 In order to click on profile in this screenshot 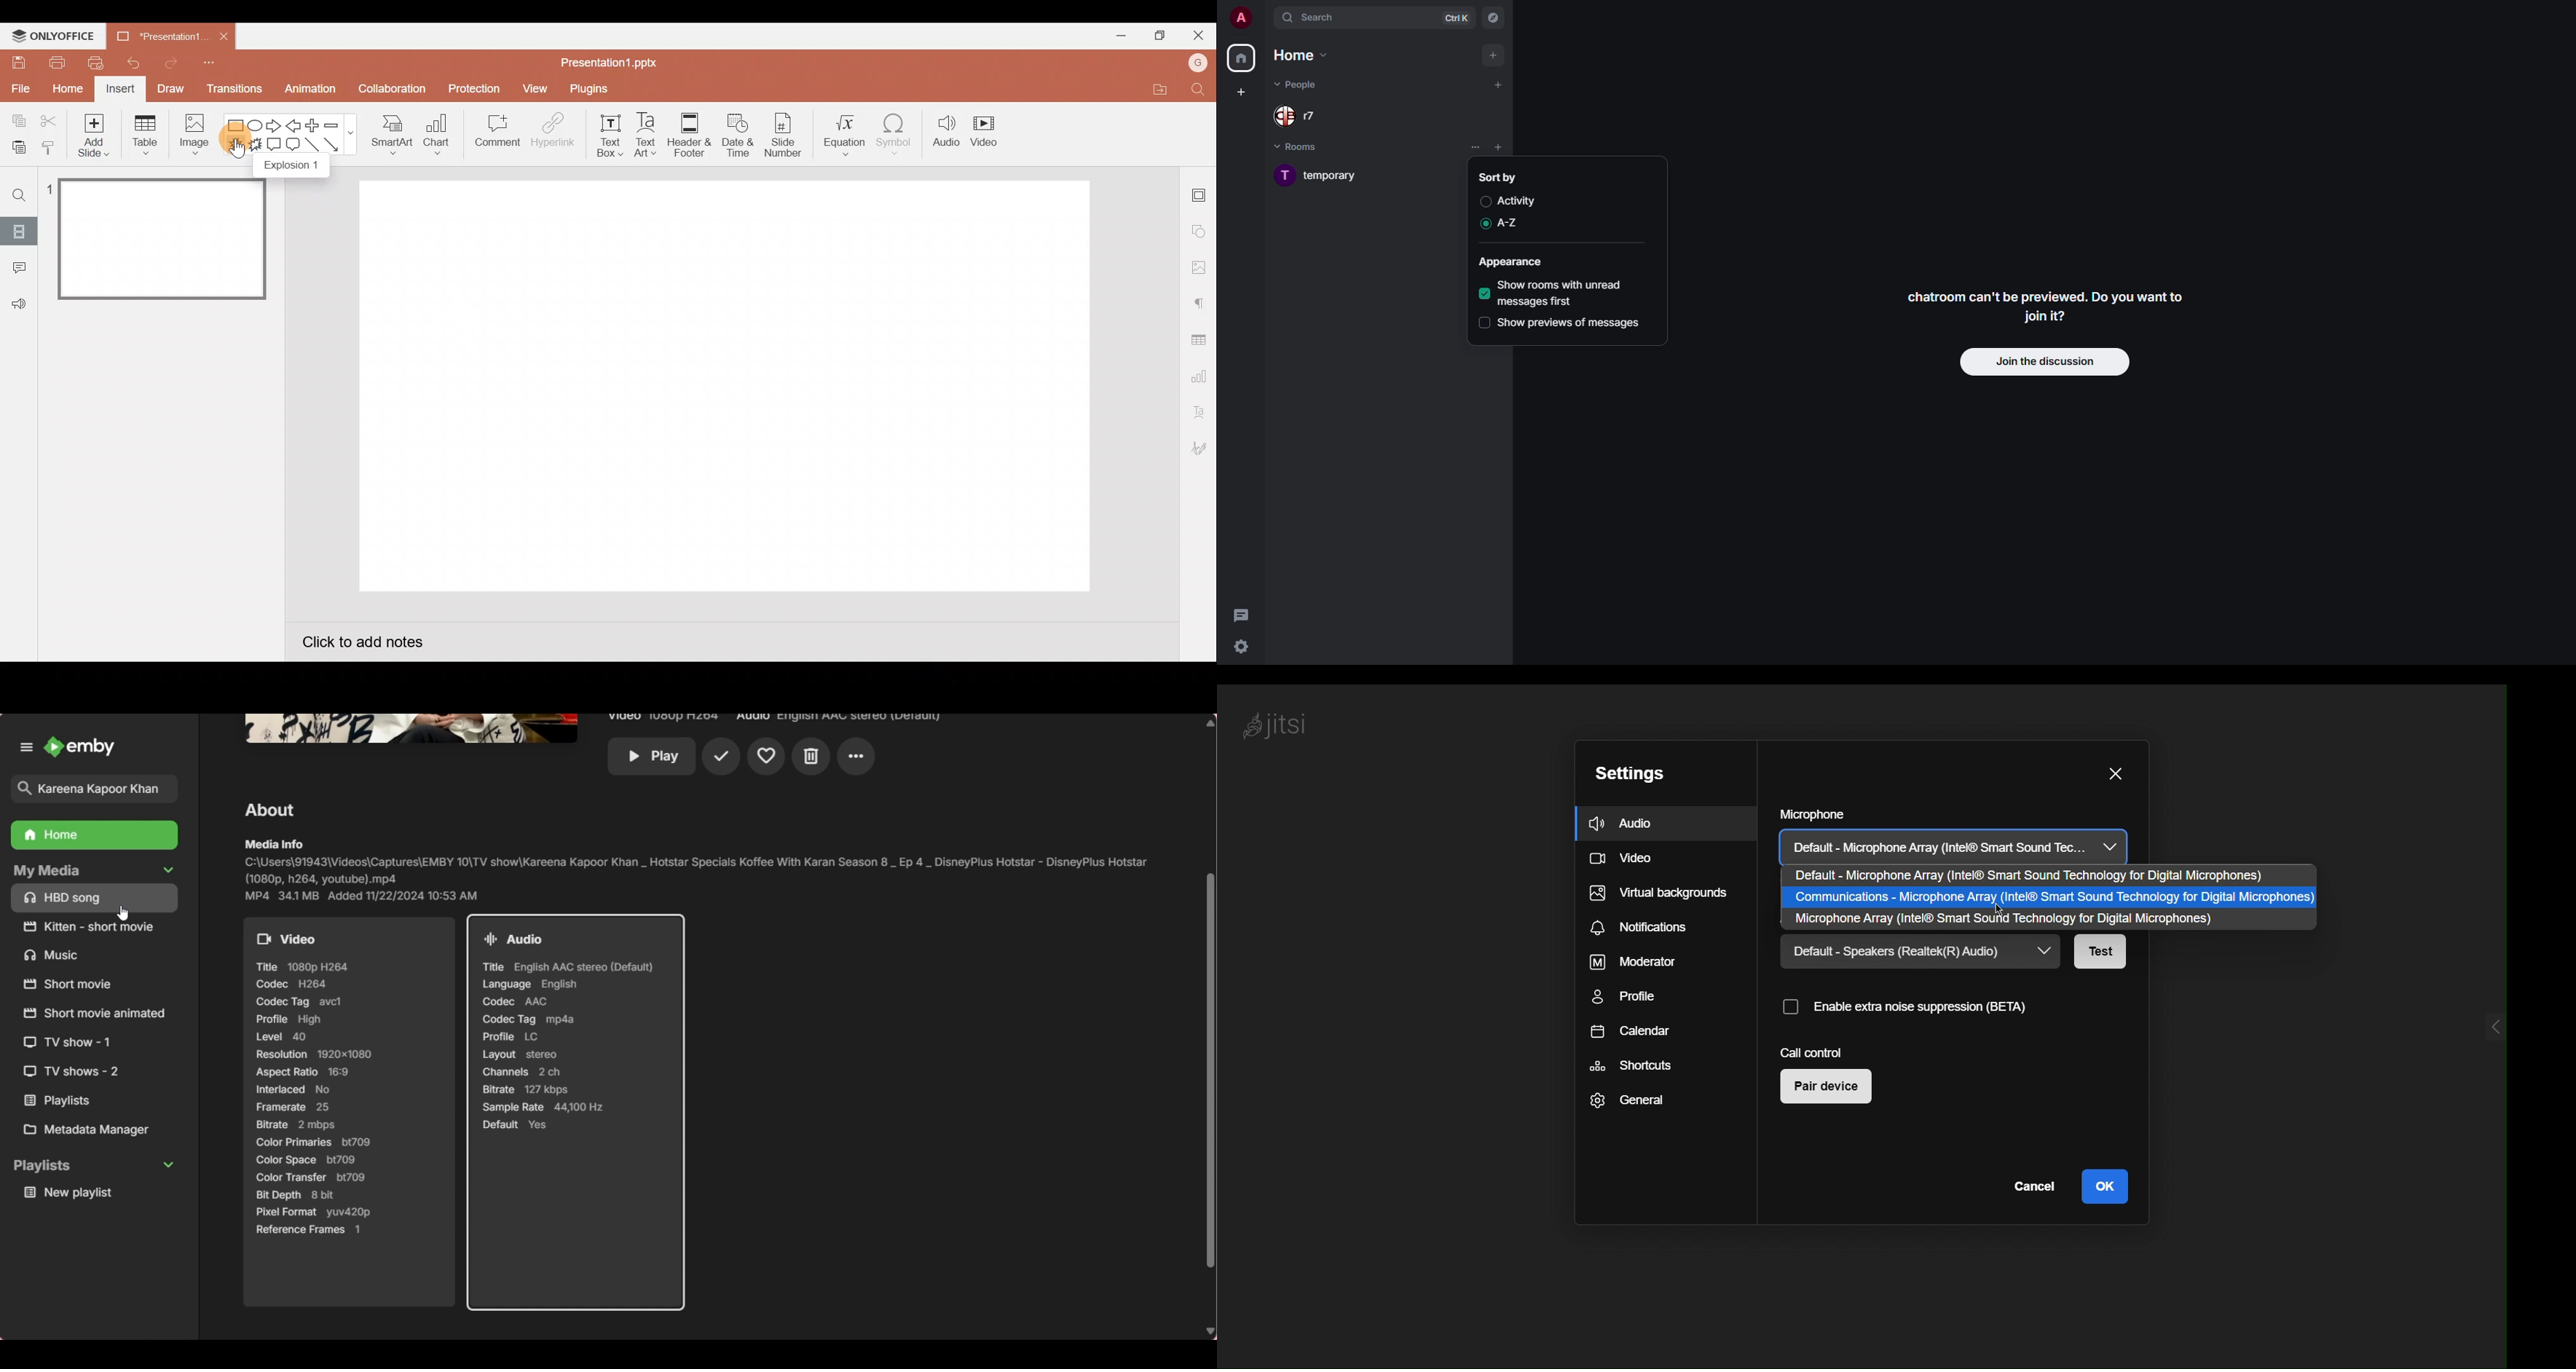, I will do `click(1240, 18)`.